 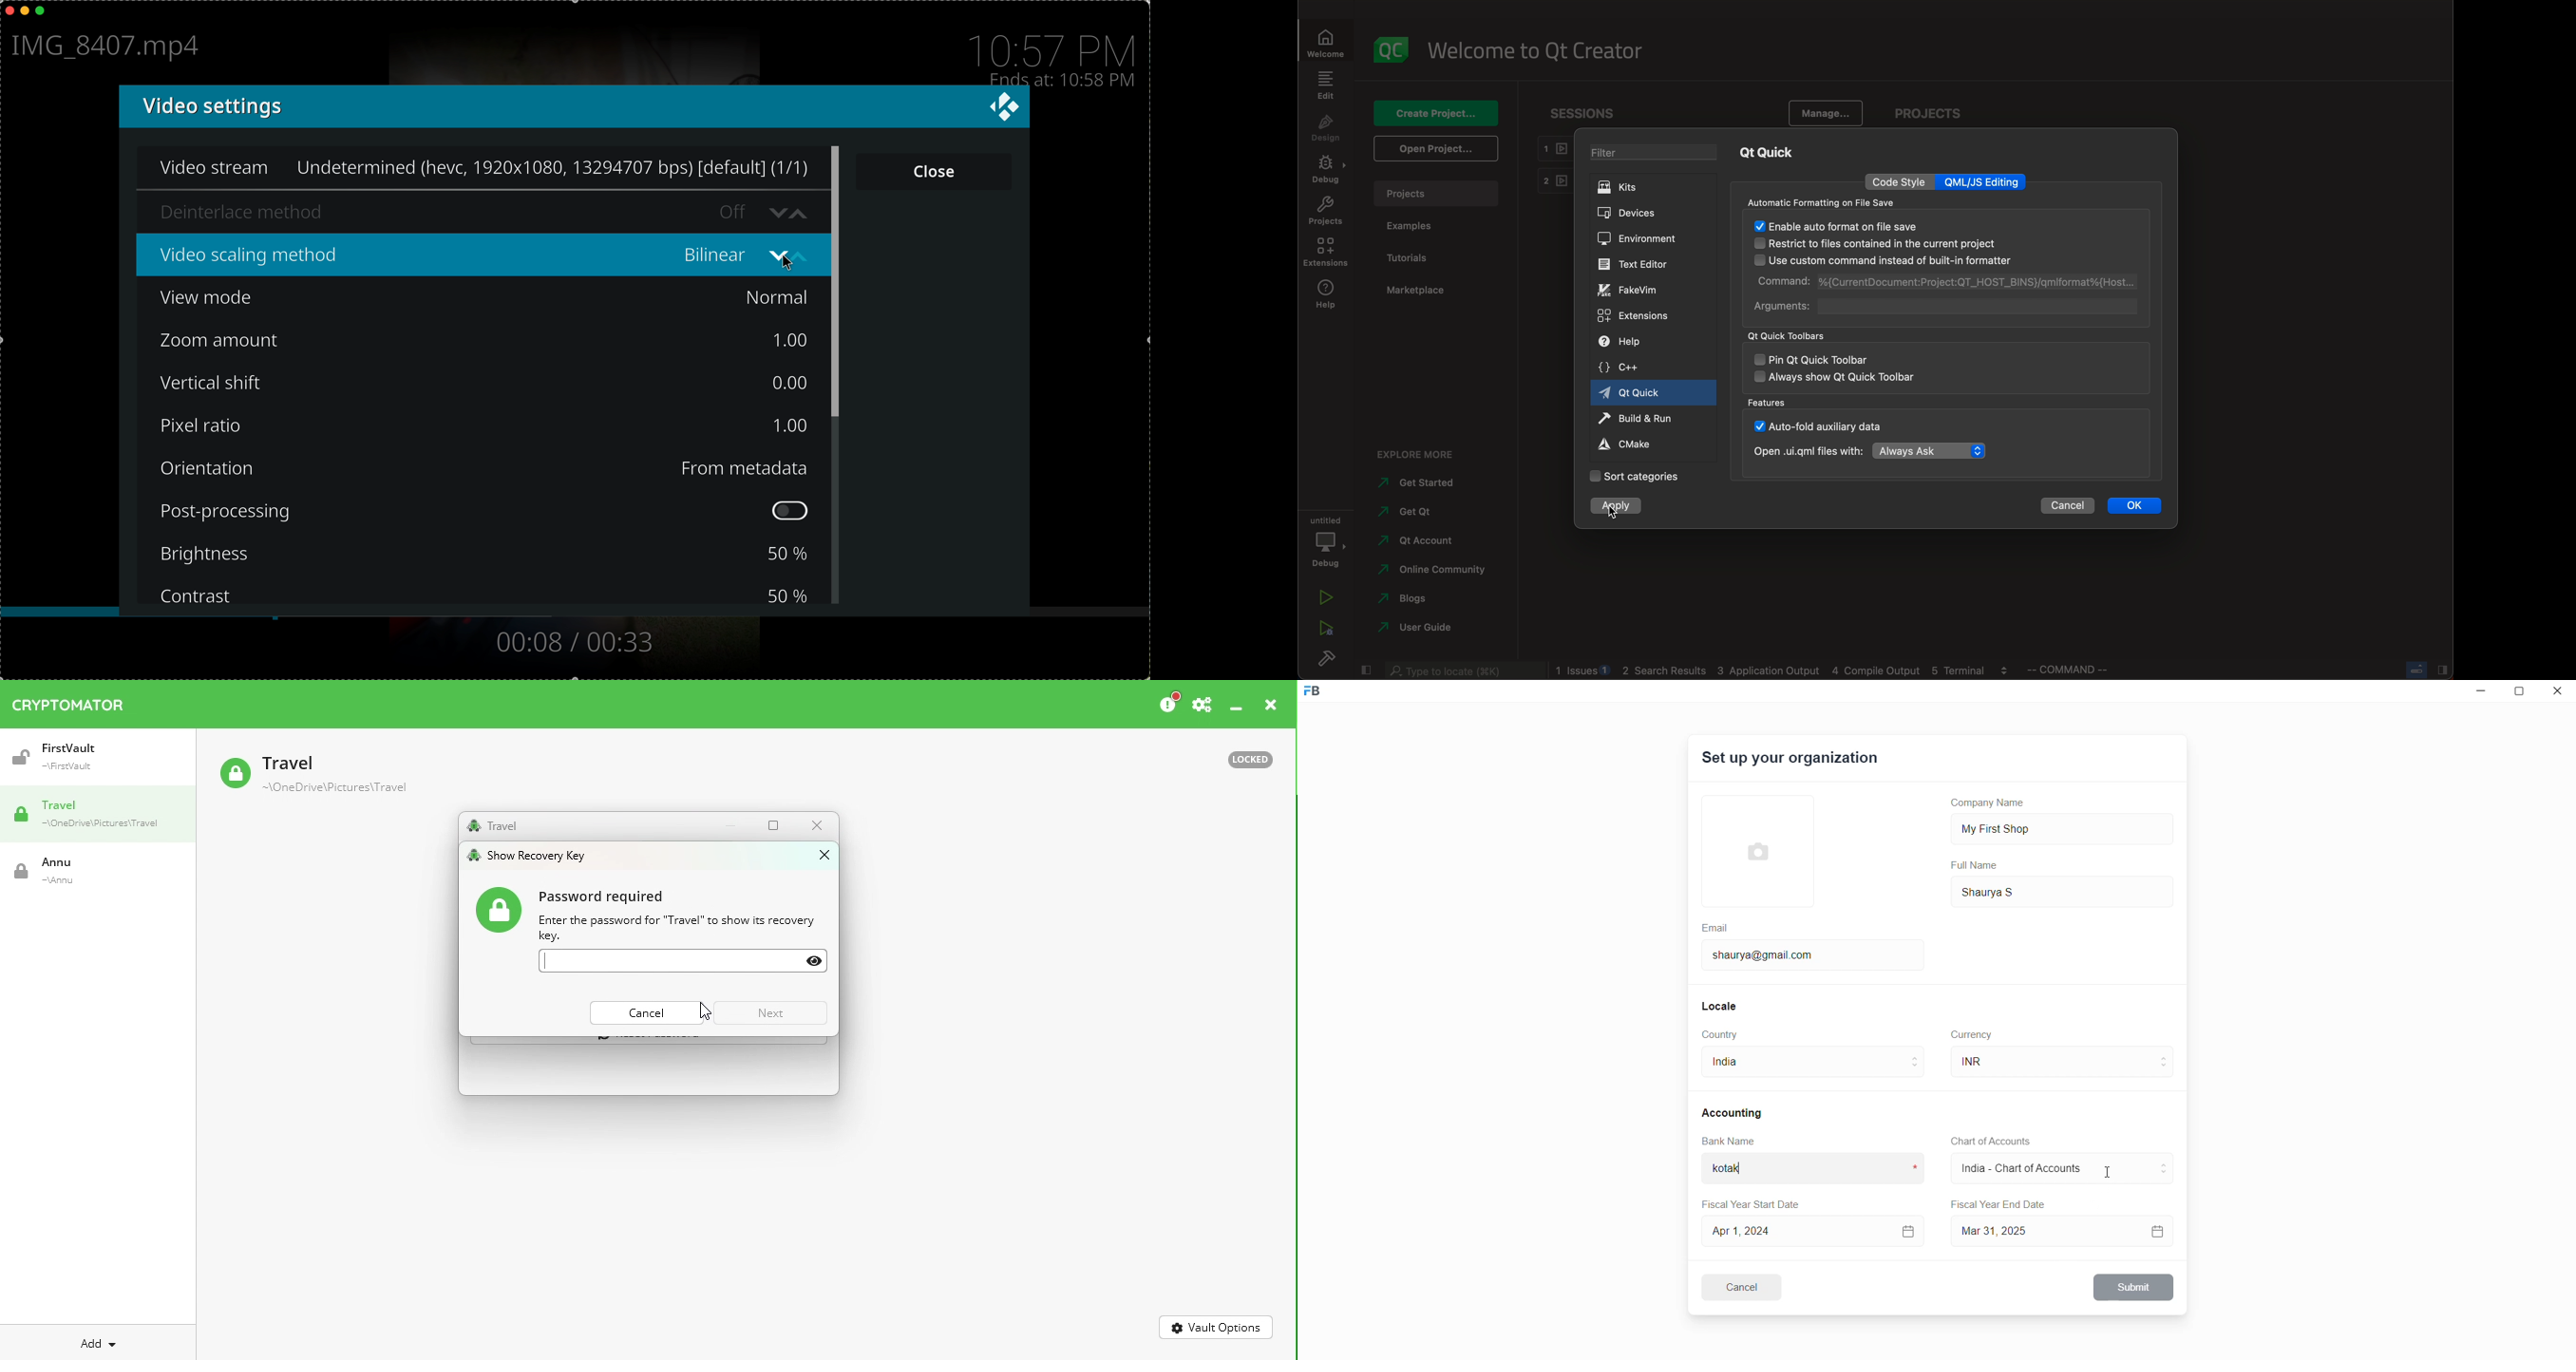 I want to click on INR, so click(x=1995, y=1062).